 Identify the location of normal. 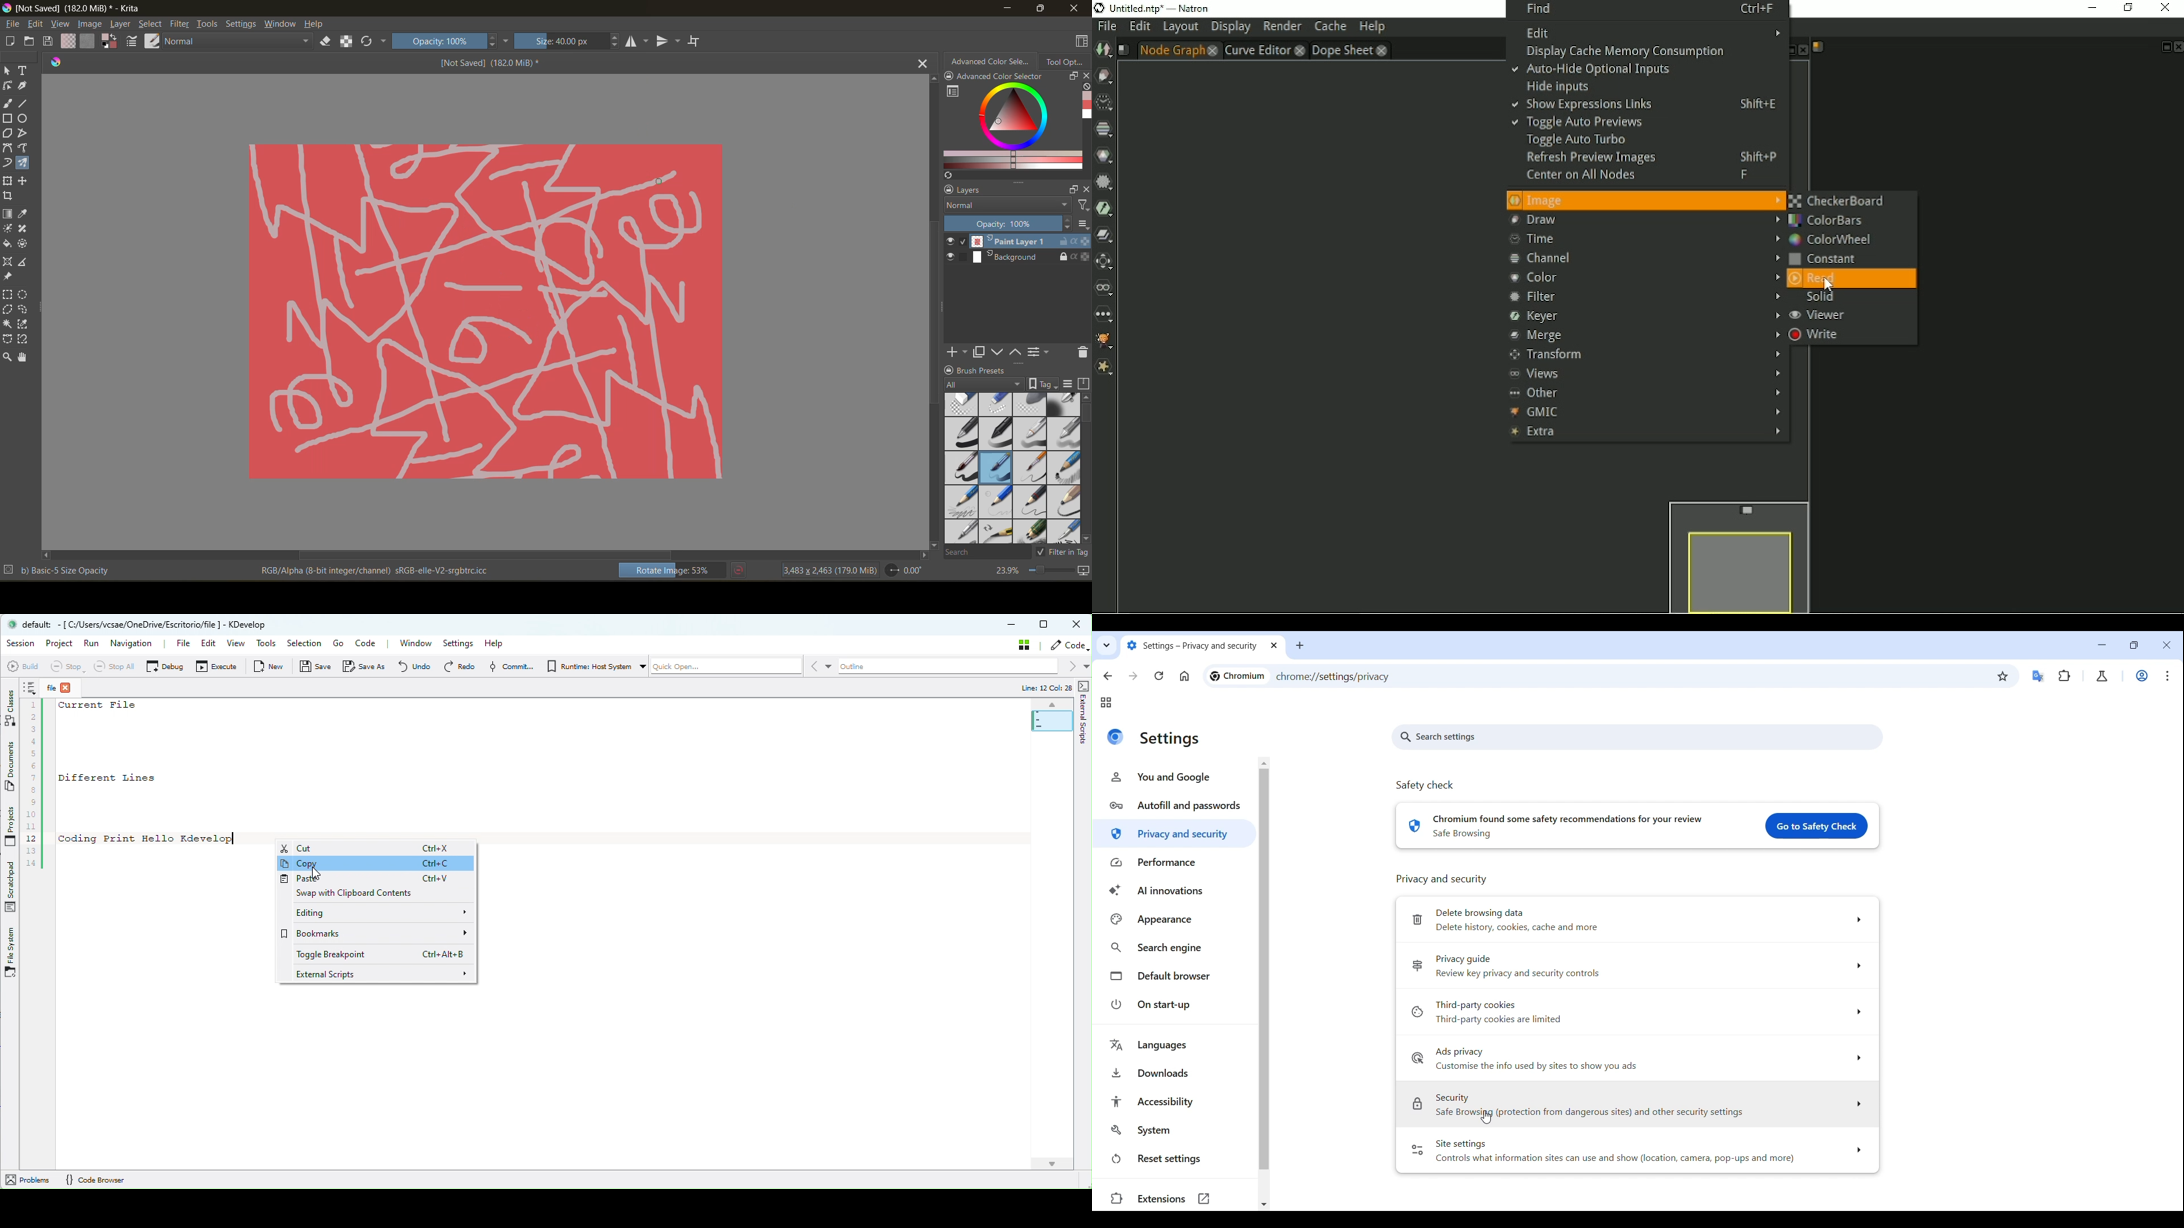
(1006, 204).